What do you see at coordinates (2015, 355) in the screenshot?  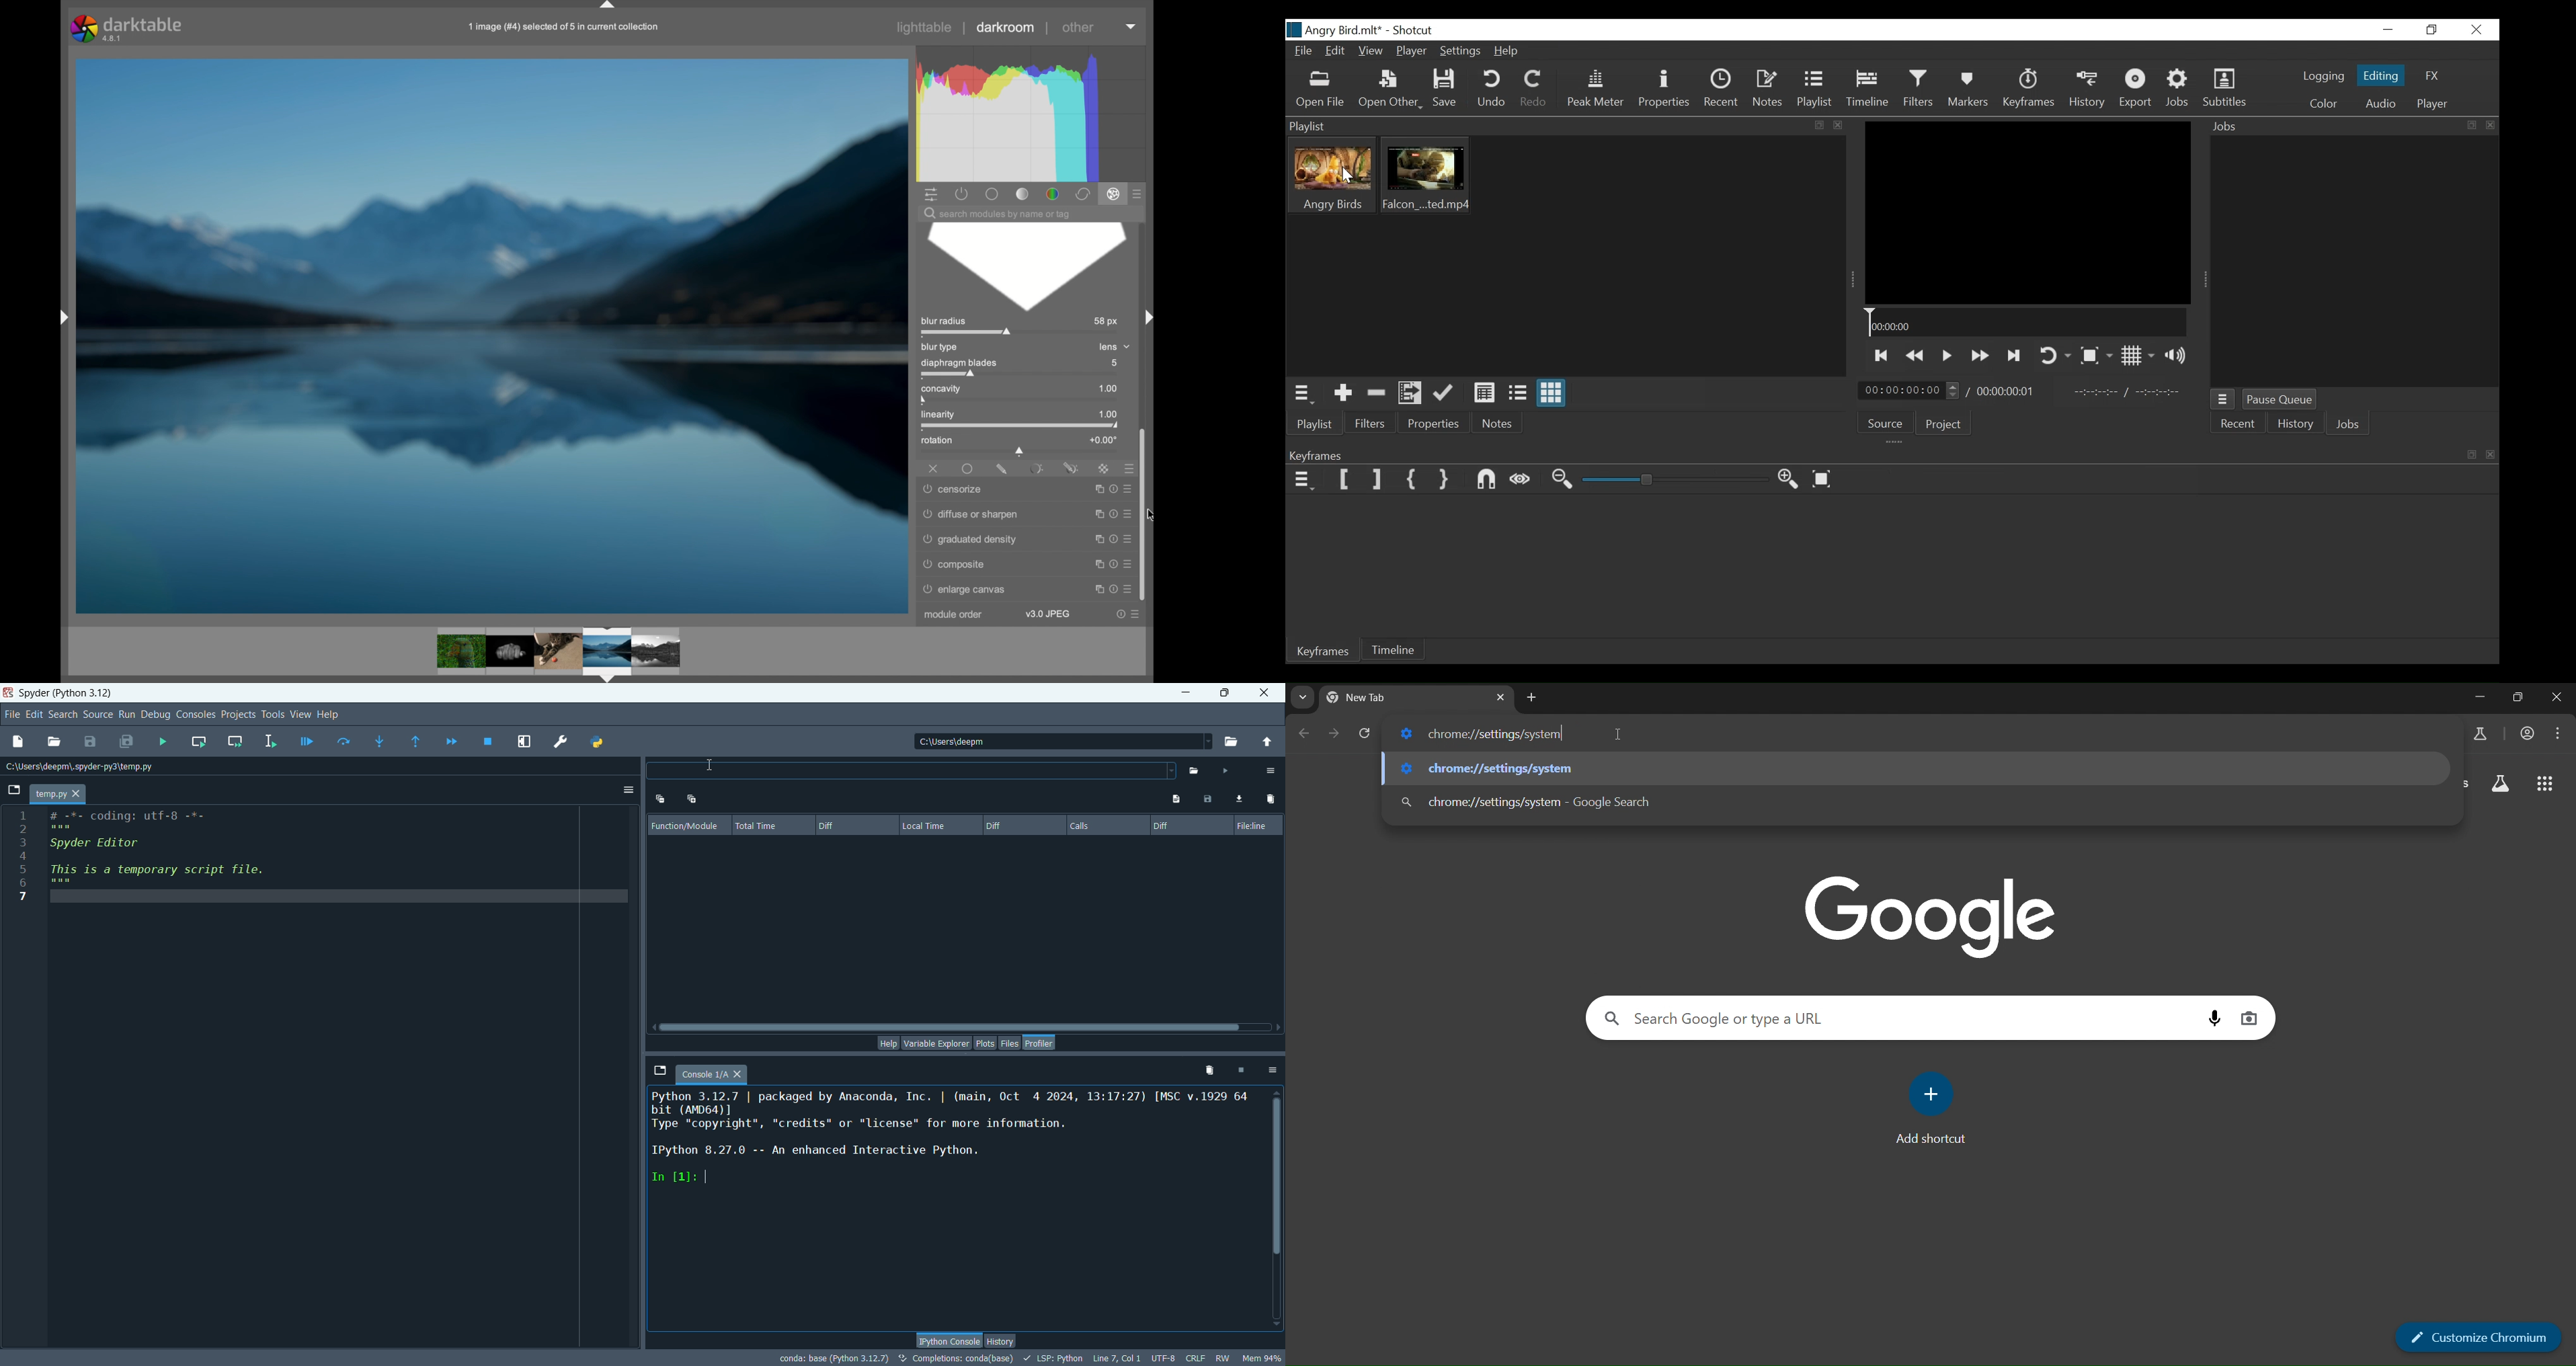 I see `Skip to the next point ` at bounding box center [2015, 355].